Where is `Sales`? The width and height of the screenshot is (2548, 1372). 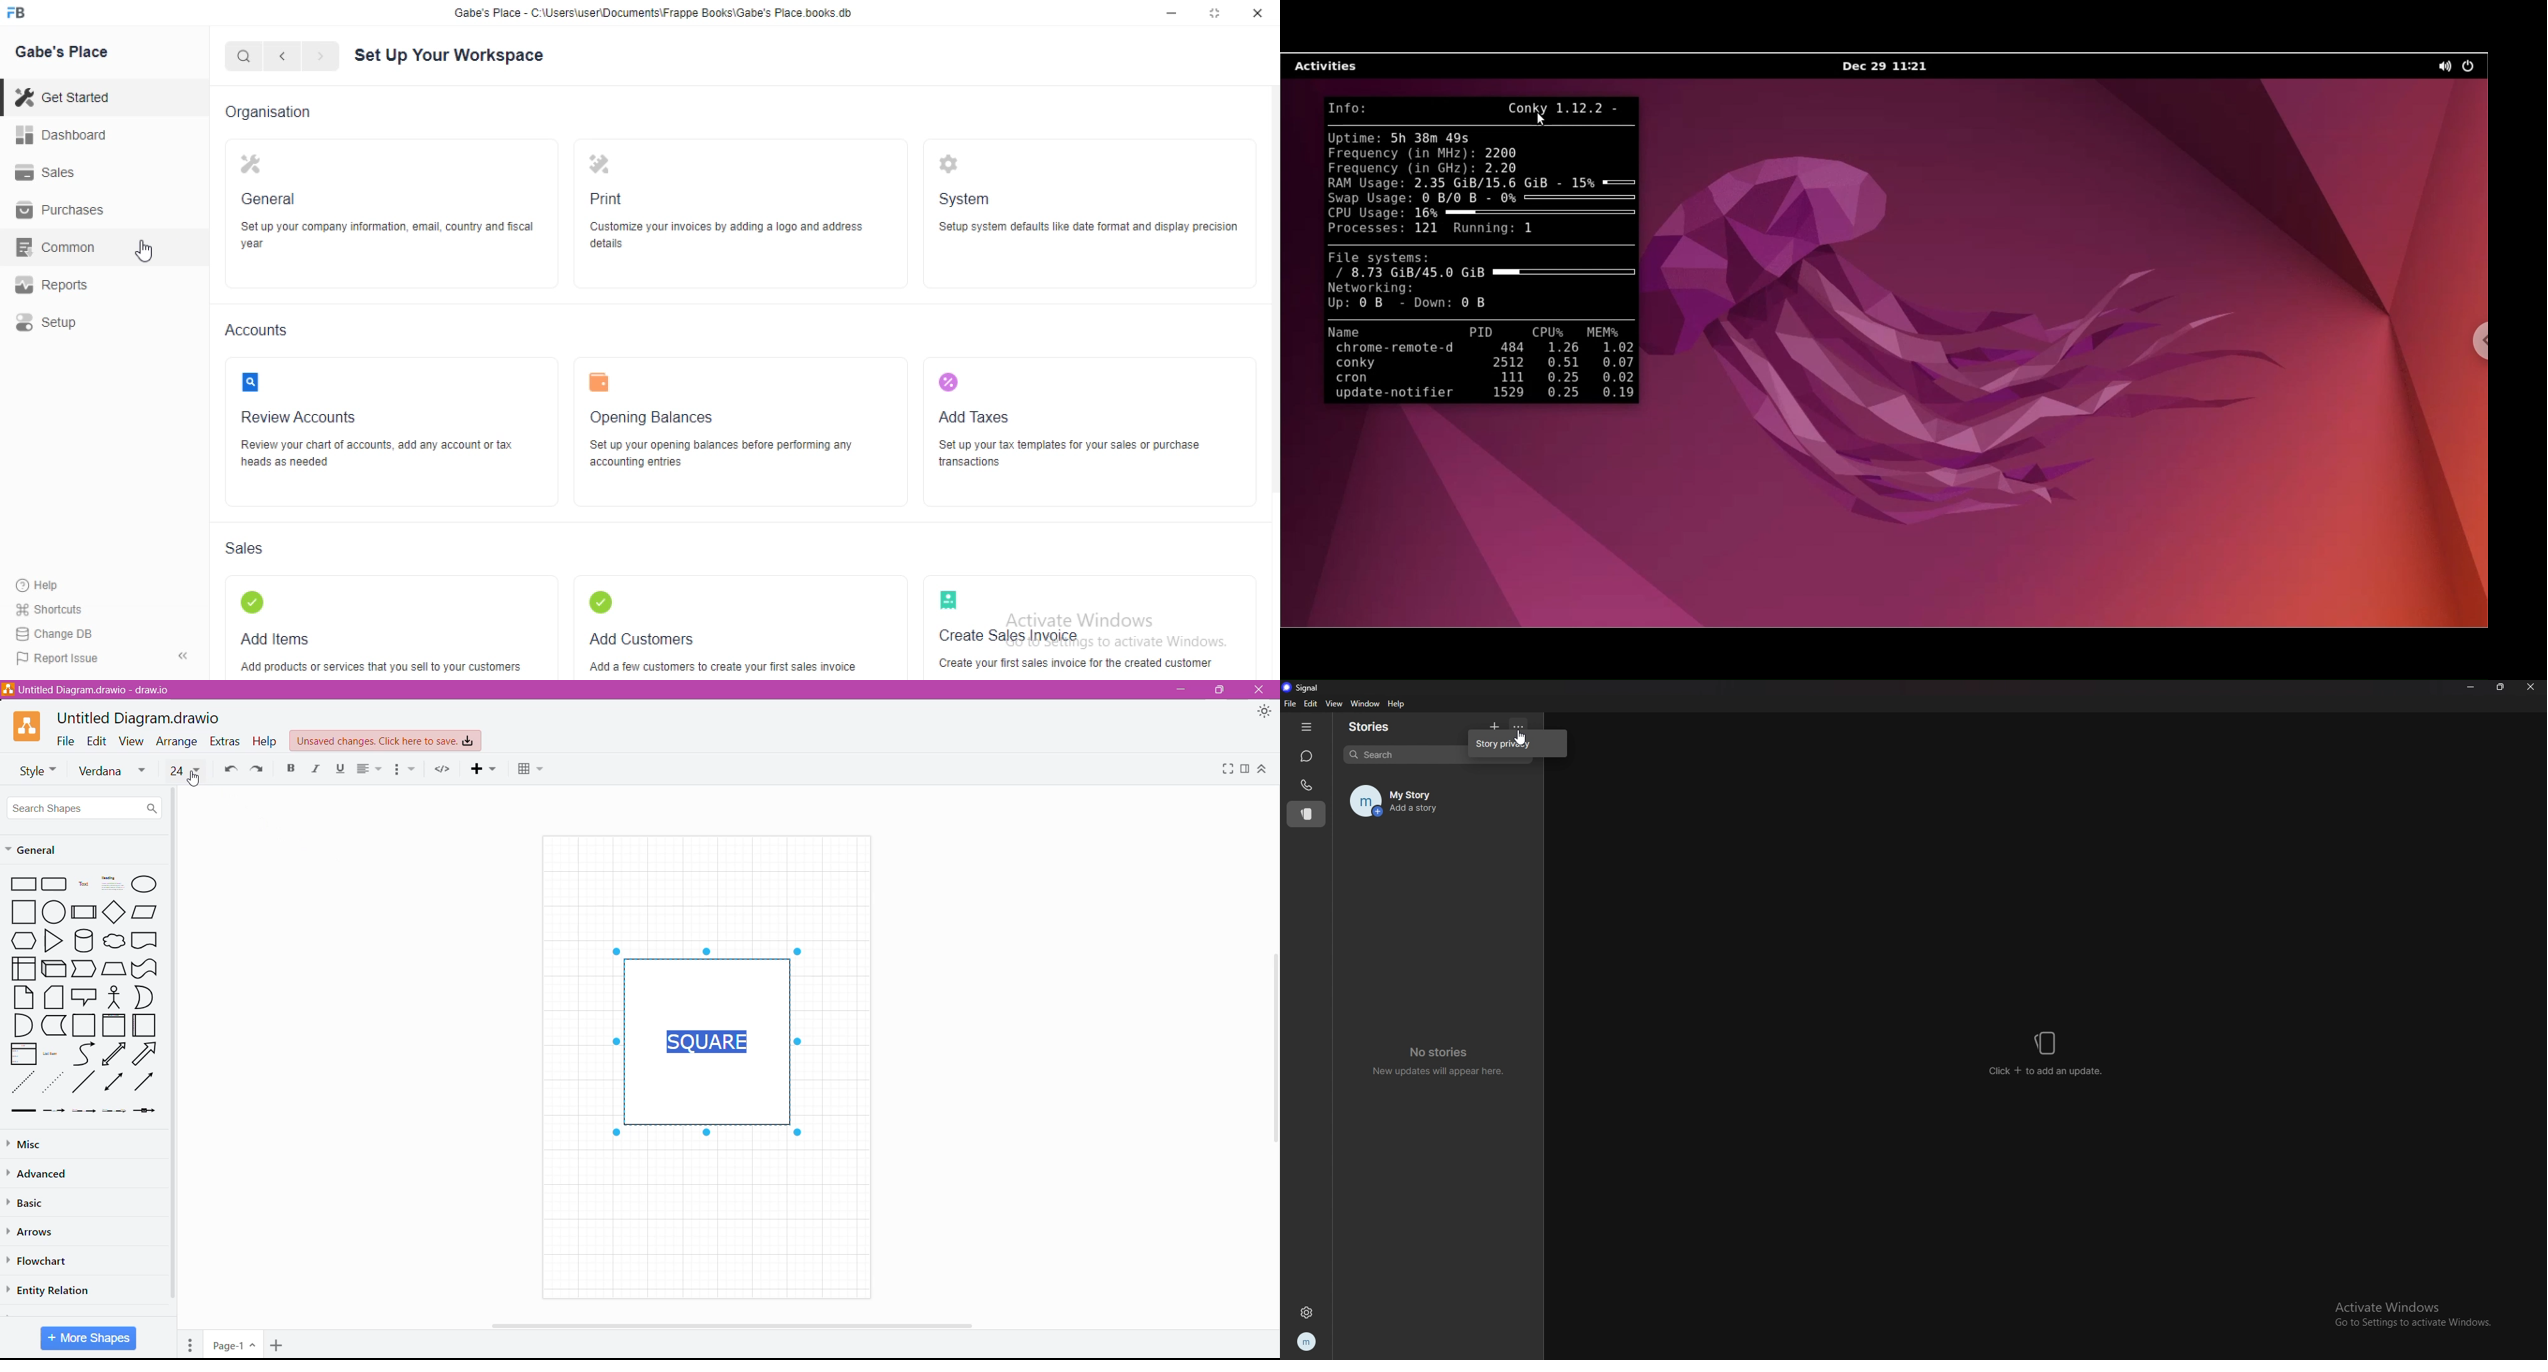
Sales is located at coordinates (52, 171).